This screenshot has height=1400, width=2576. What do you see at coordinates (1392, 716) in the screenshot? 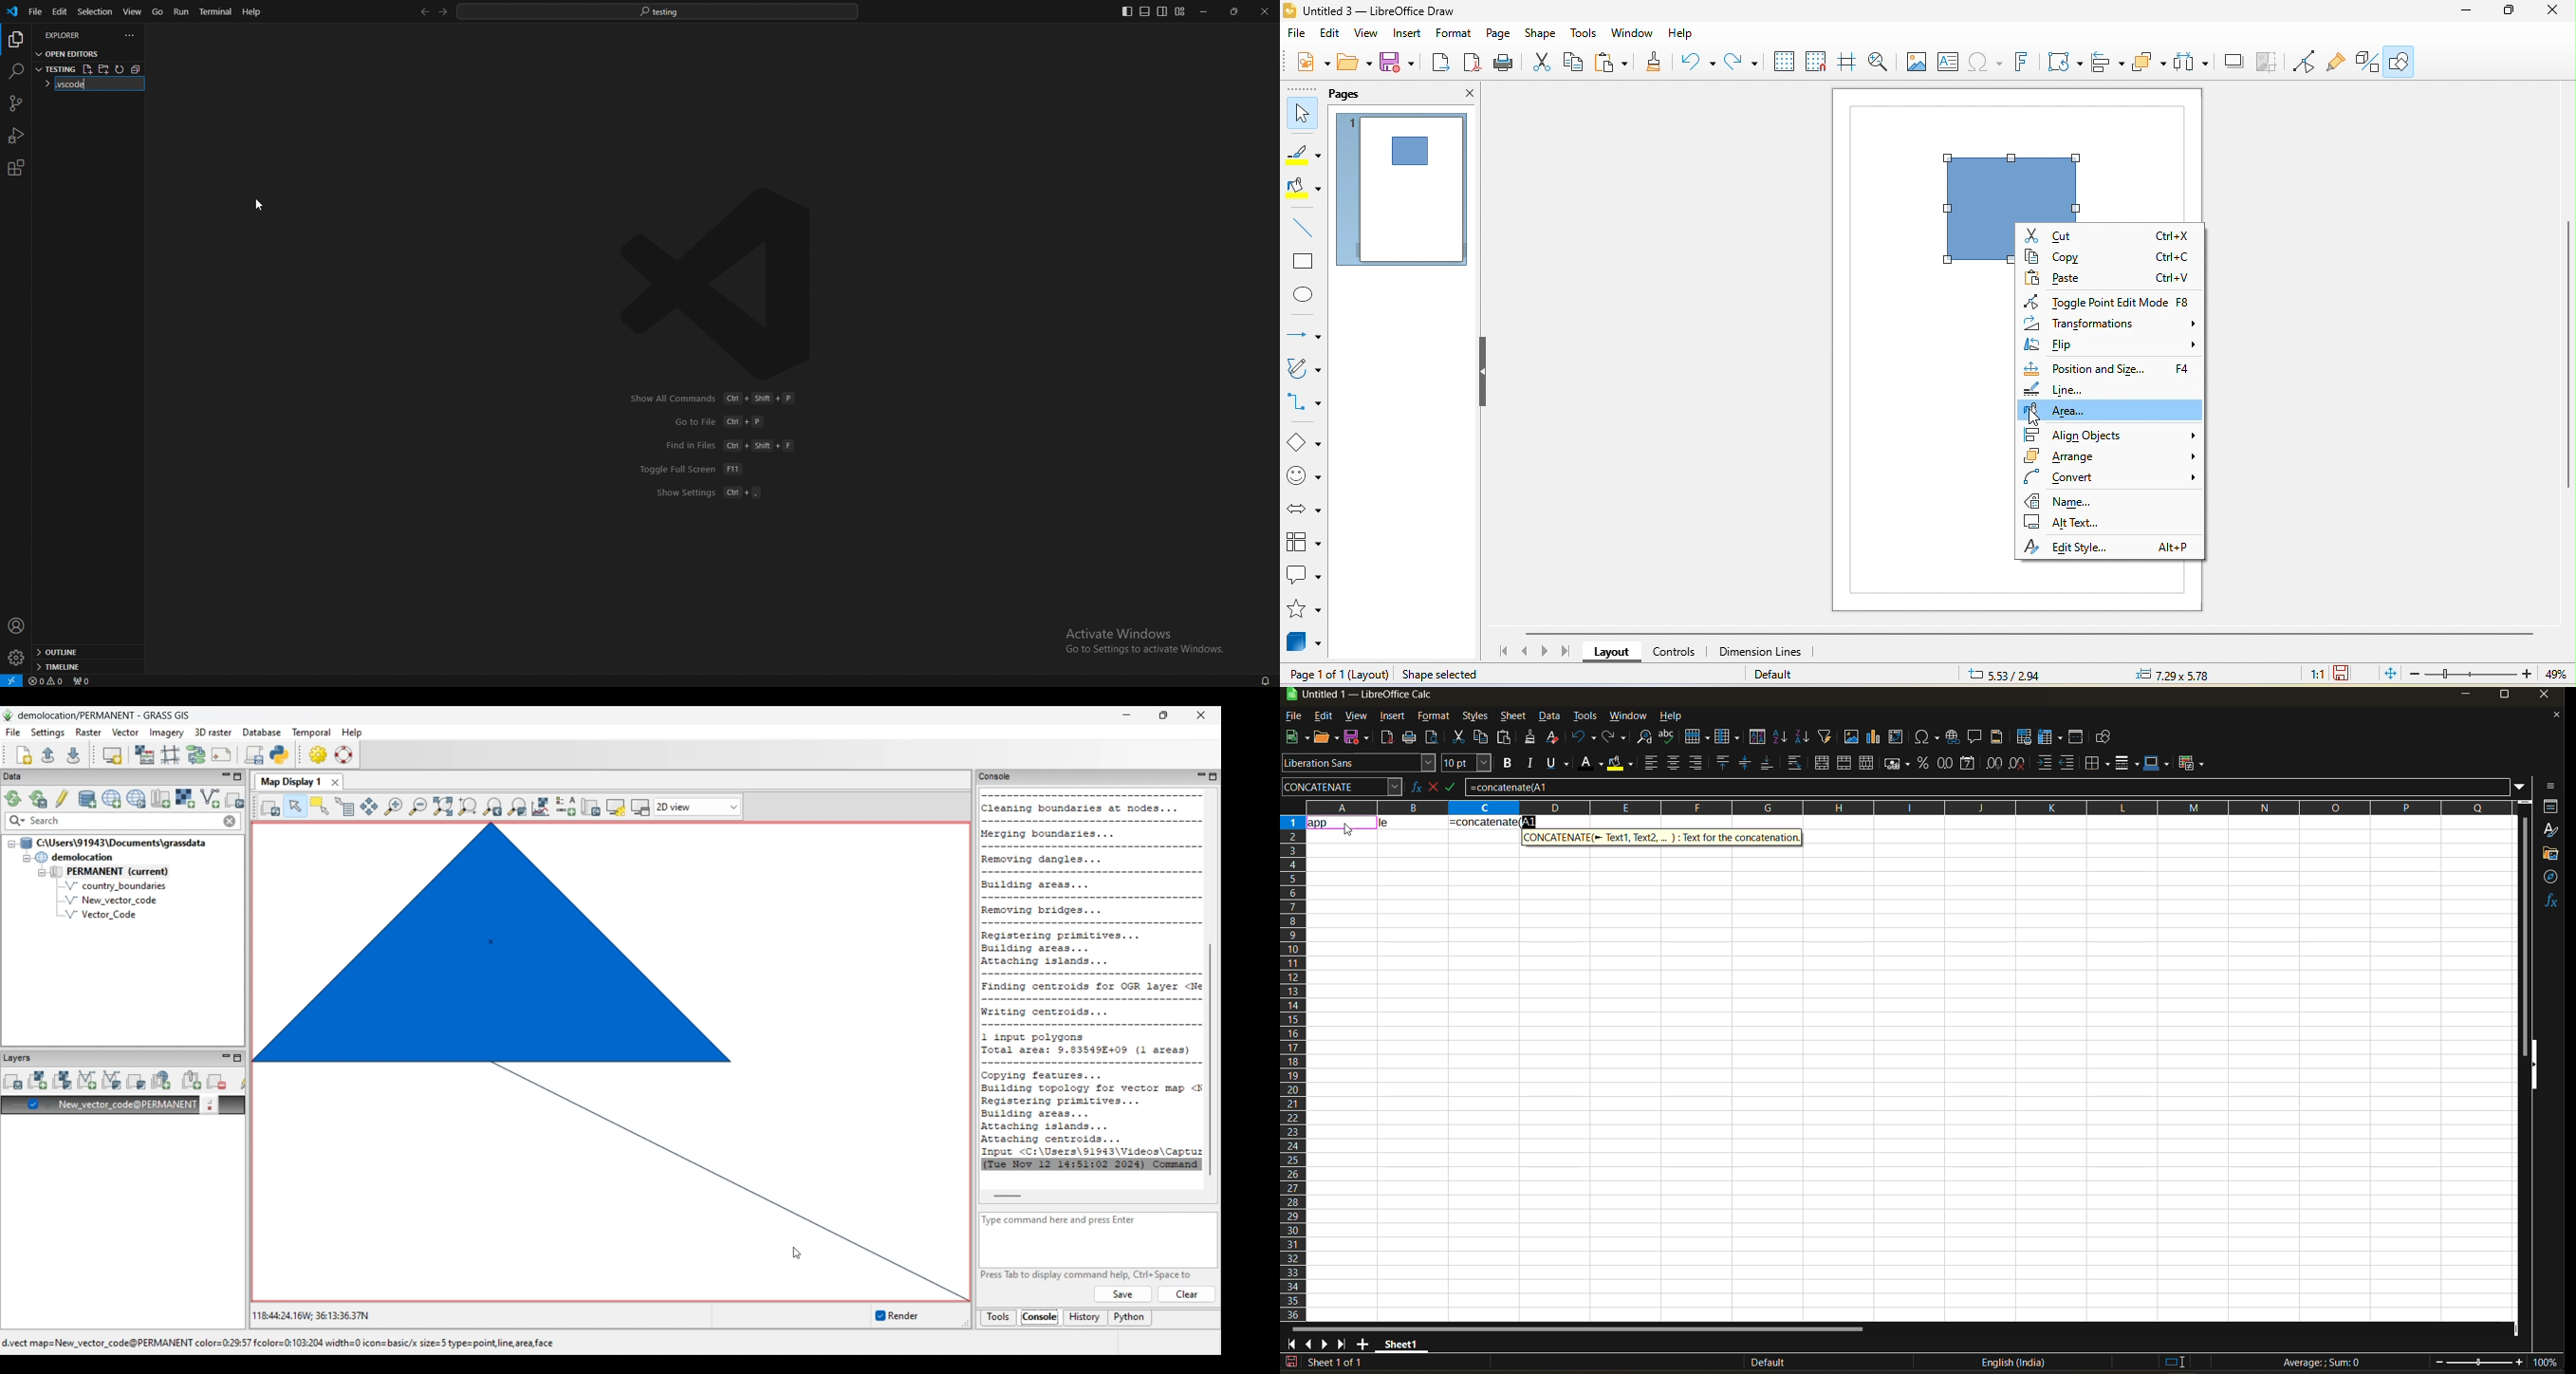
I see `insert` at bounding box center [1392, 716].